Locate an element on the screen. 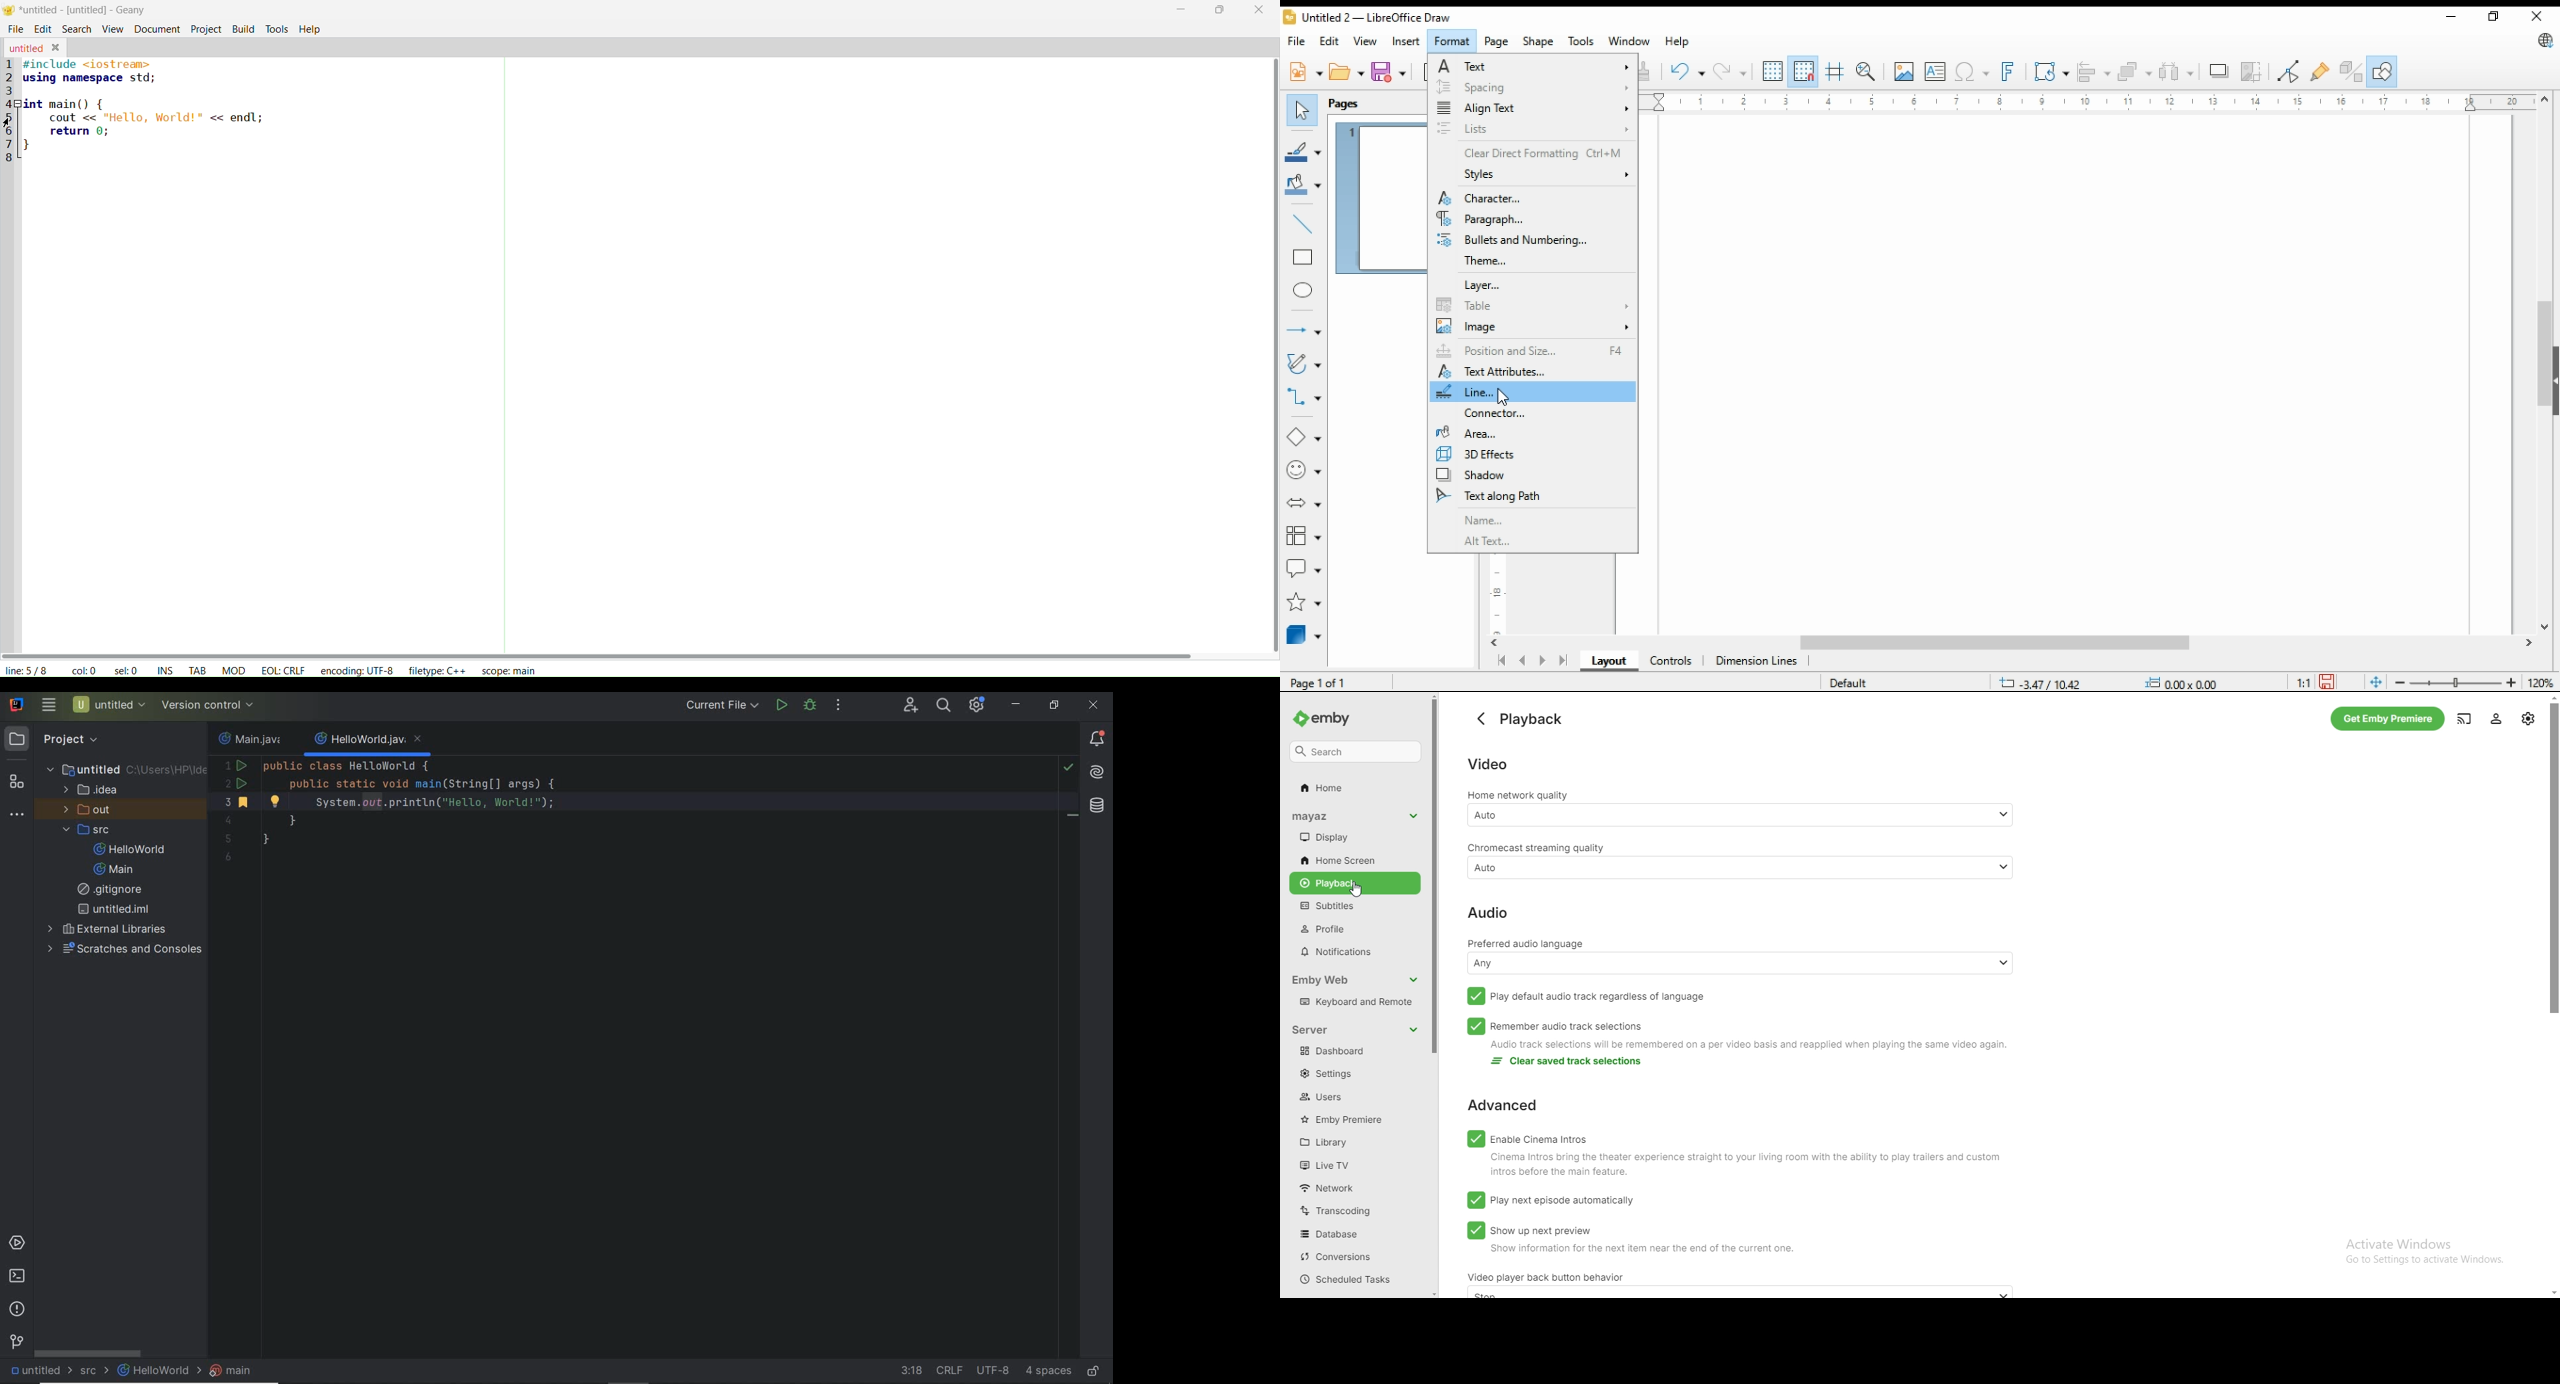 This screenshot has width=2576, height=1400. minimize is located at coordinates (2454, 13).